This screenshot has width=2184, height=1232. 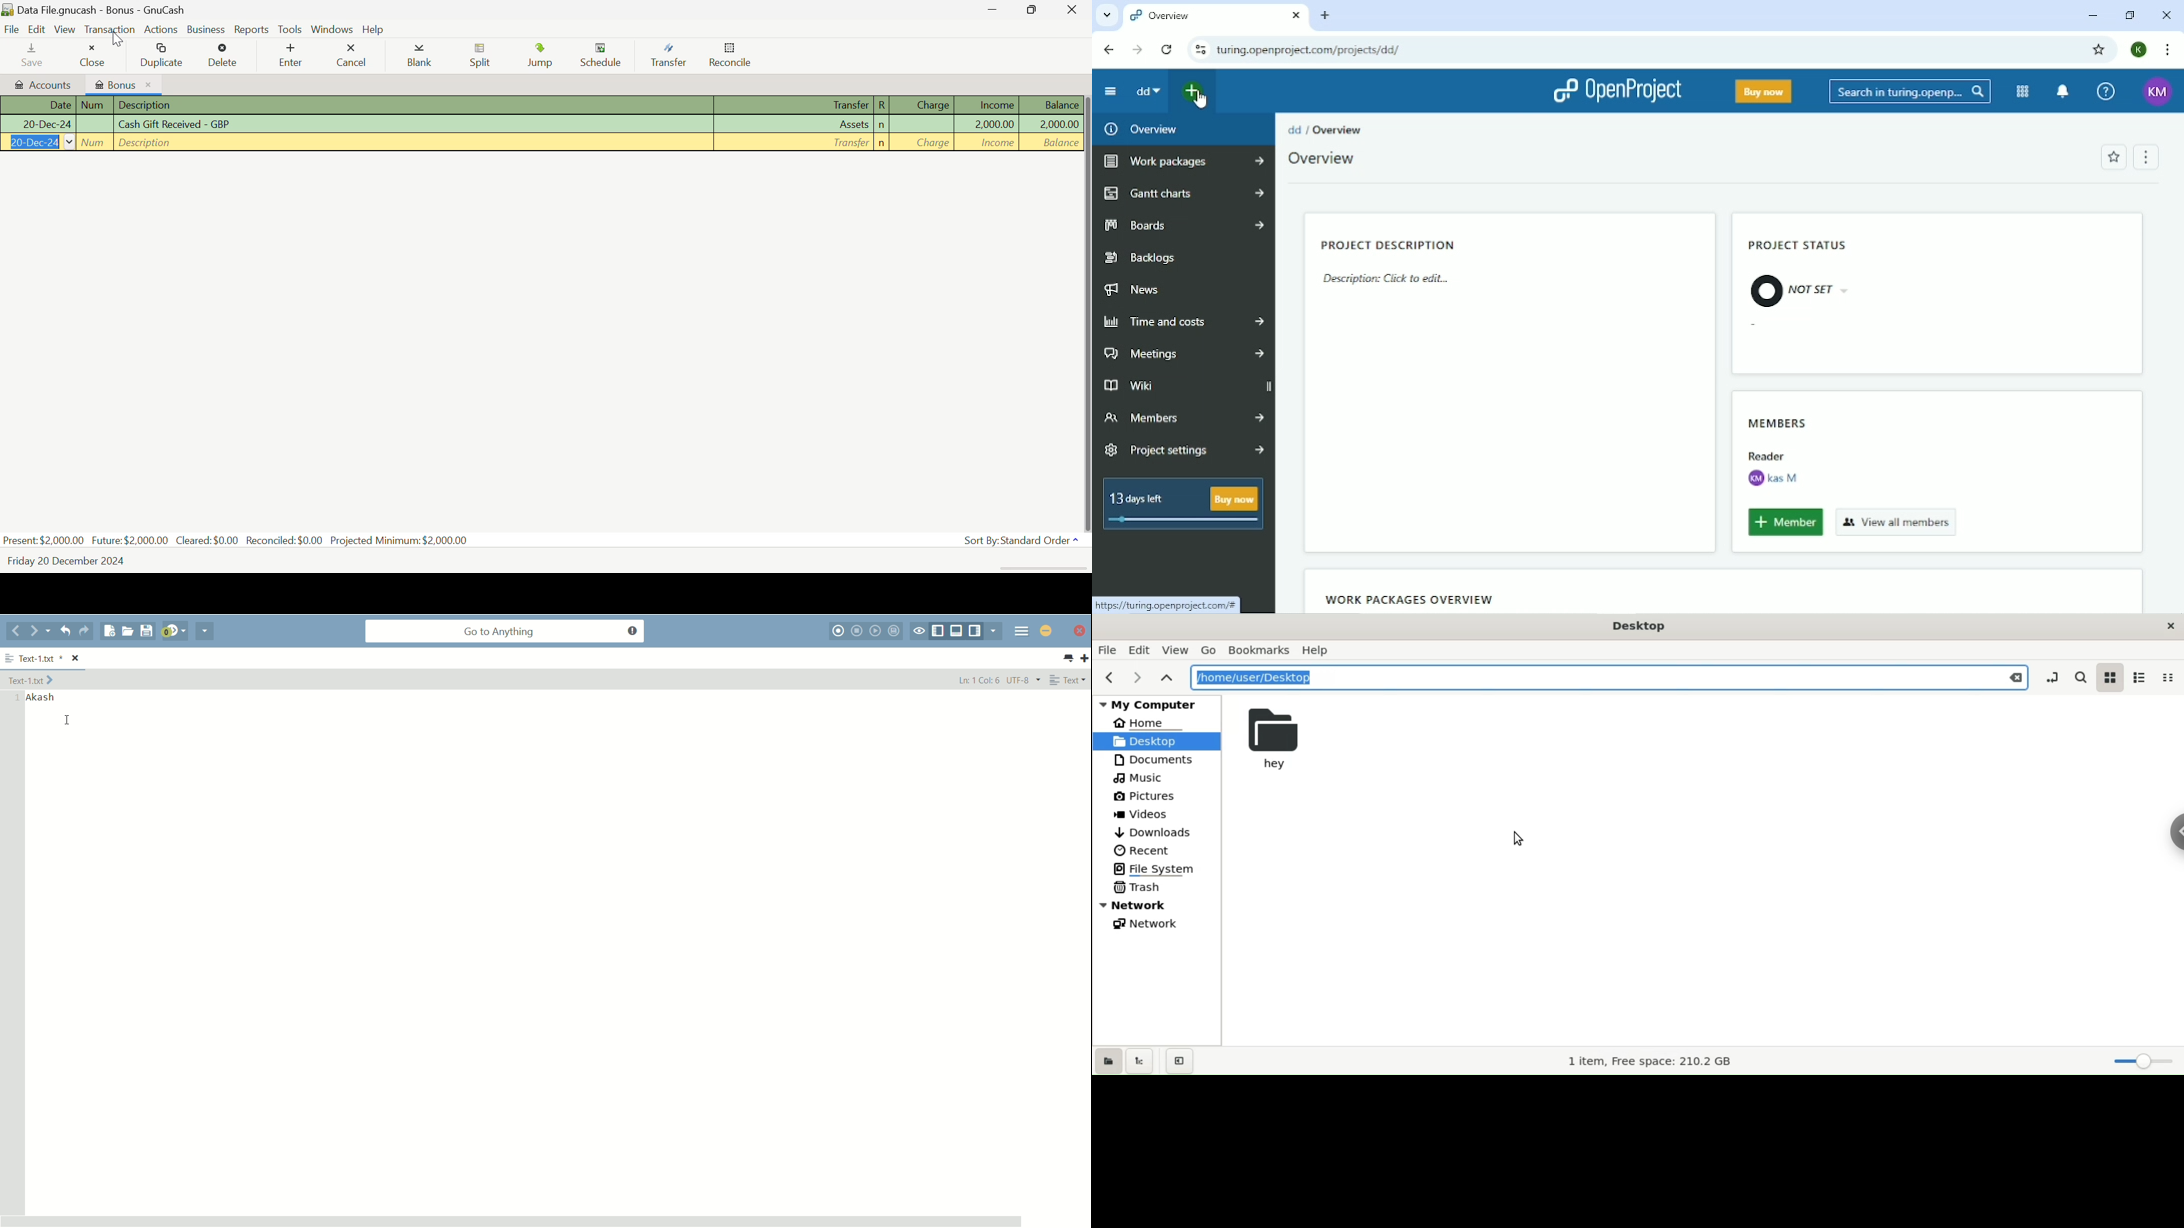 What do you see at coordinates (1390, 279) in the screenshot?
I see `Description: Click to edit` at bounding box center [1390, 279].